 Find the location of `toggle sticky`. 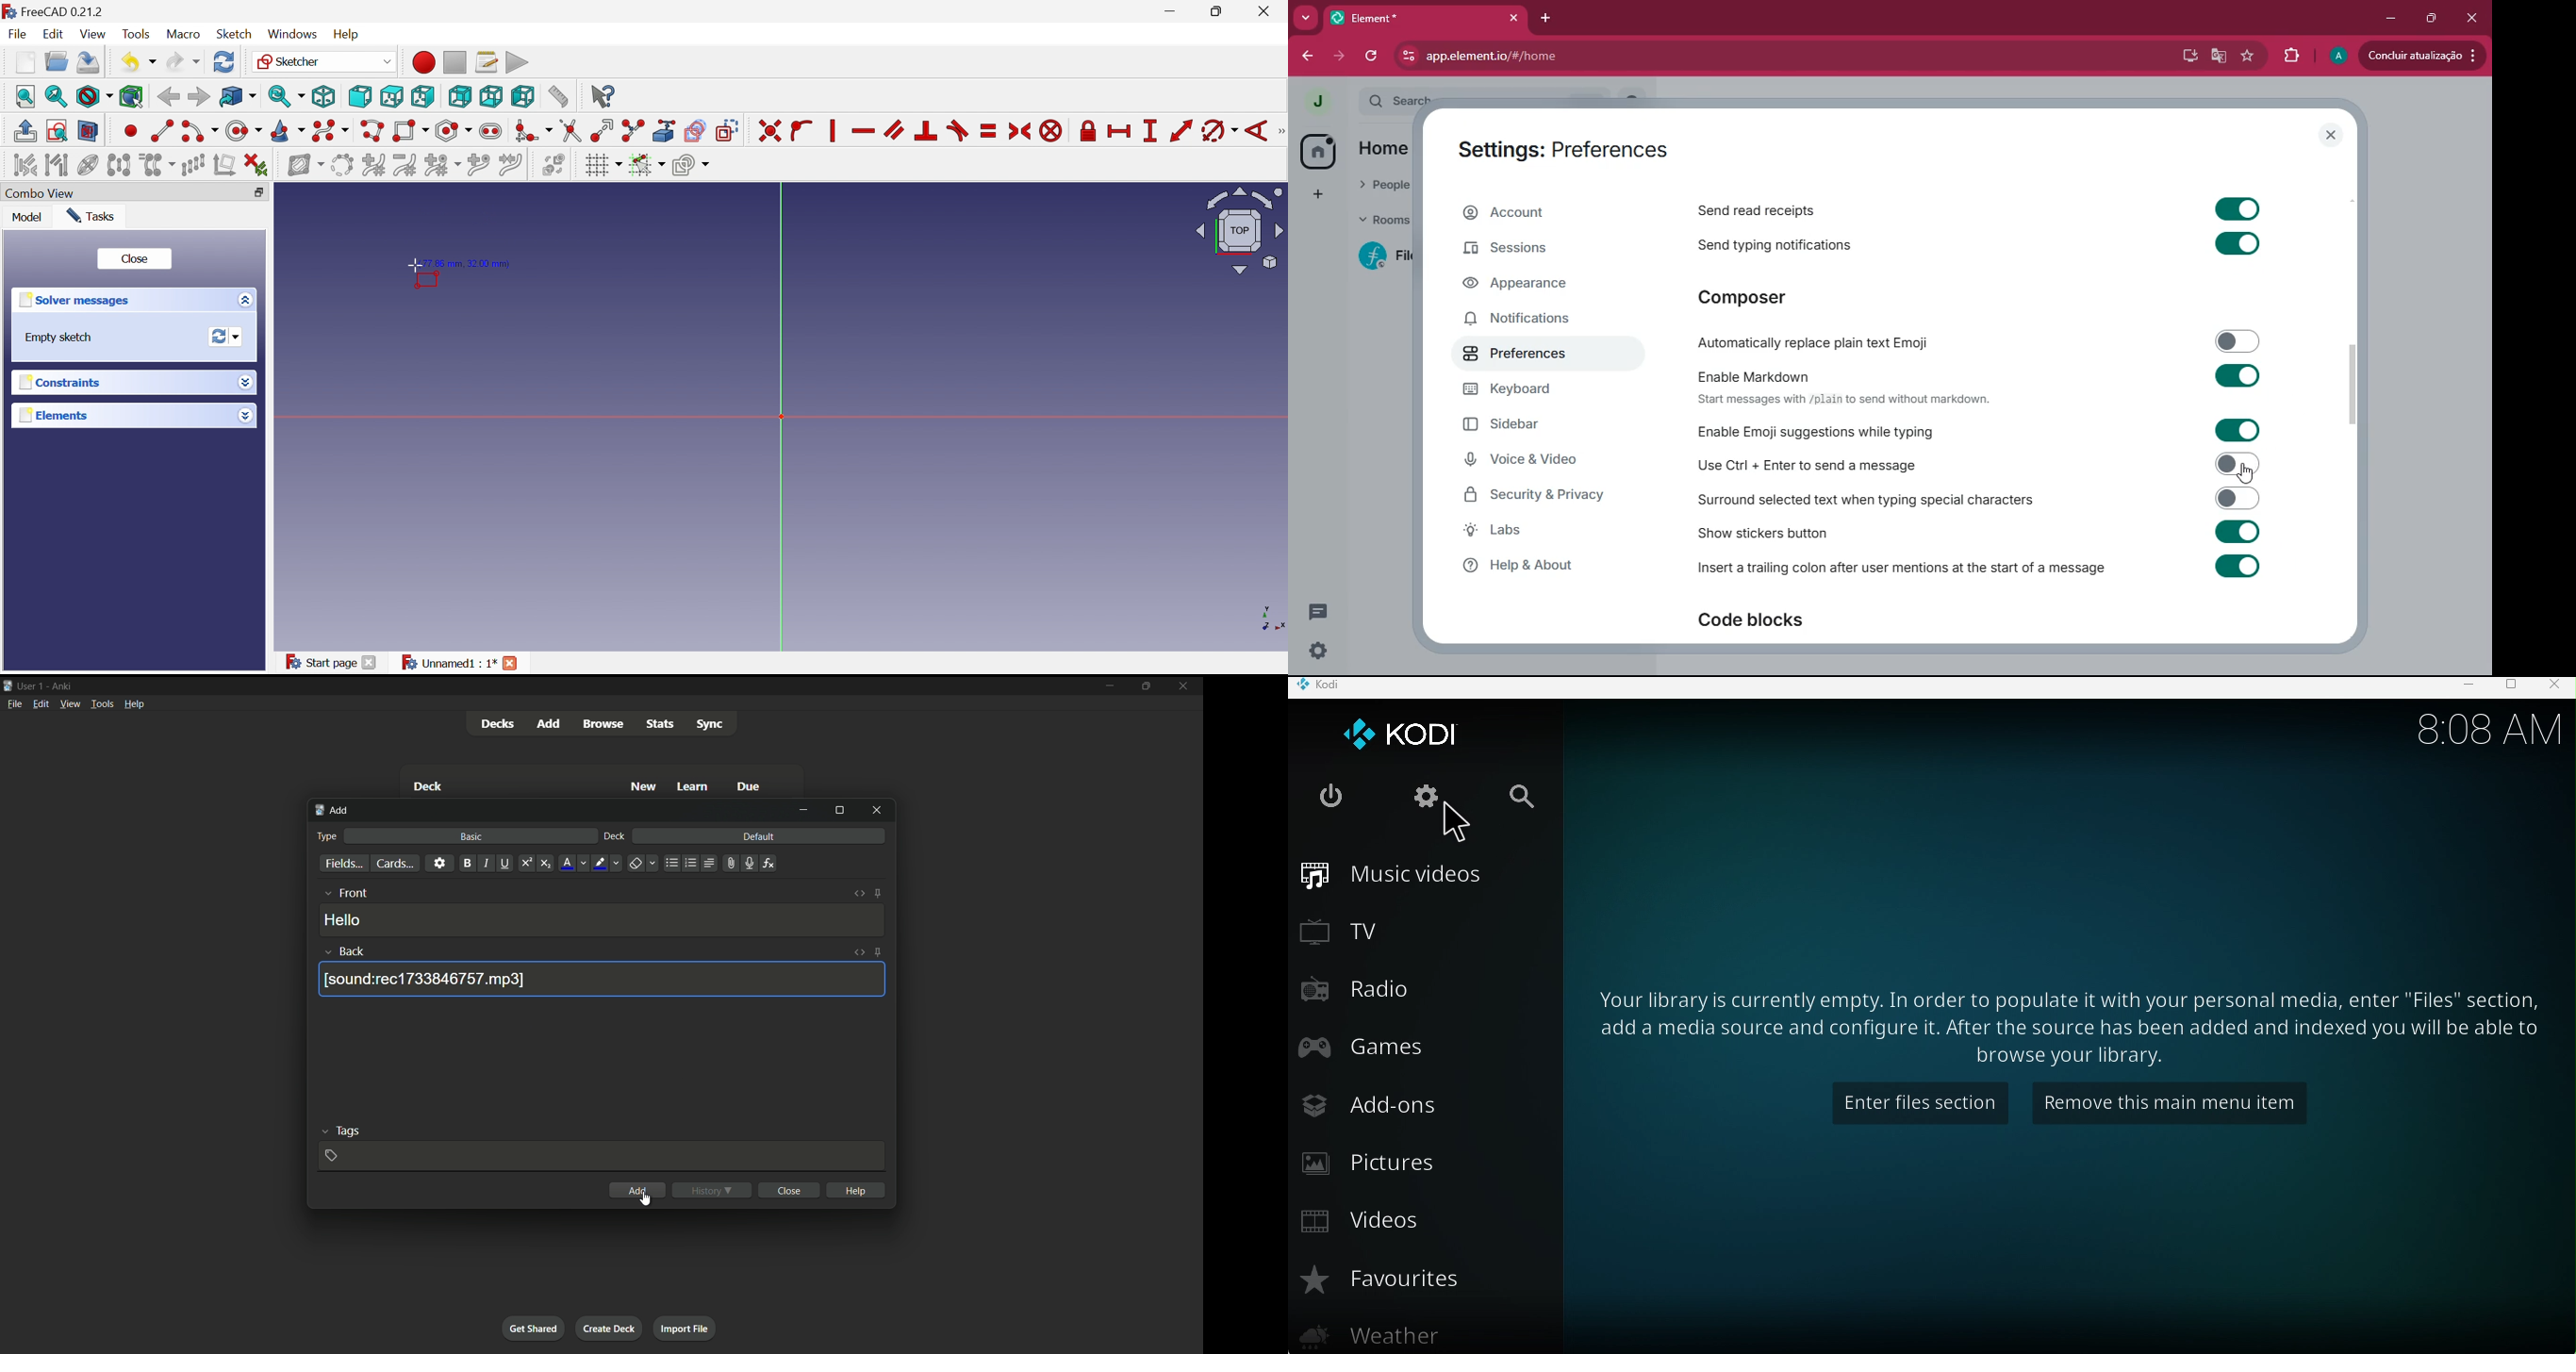

toggle sticky is located at coordinates (877, 953).